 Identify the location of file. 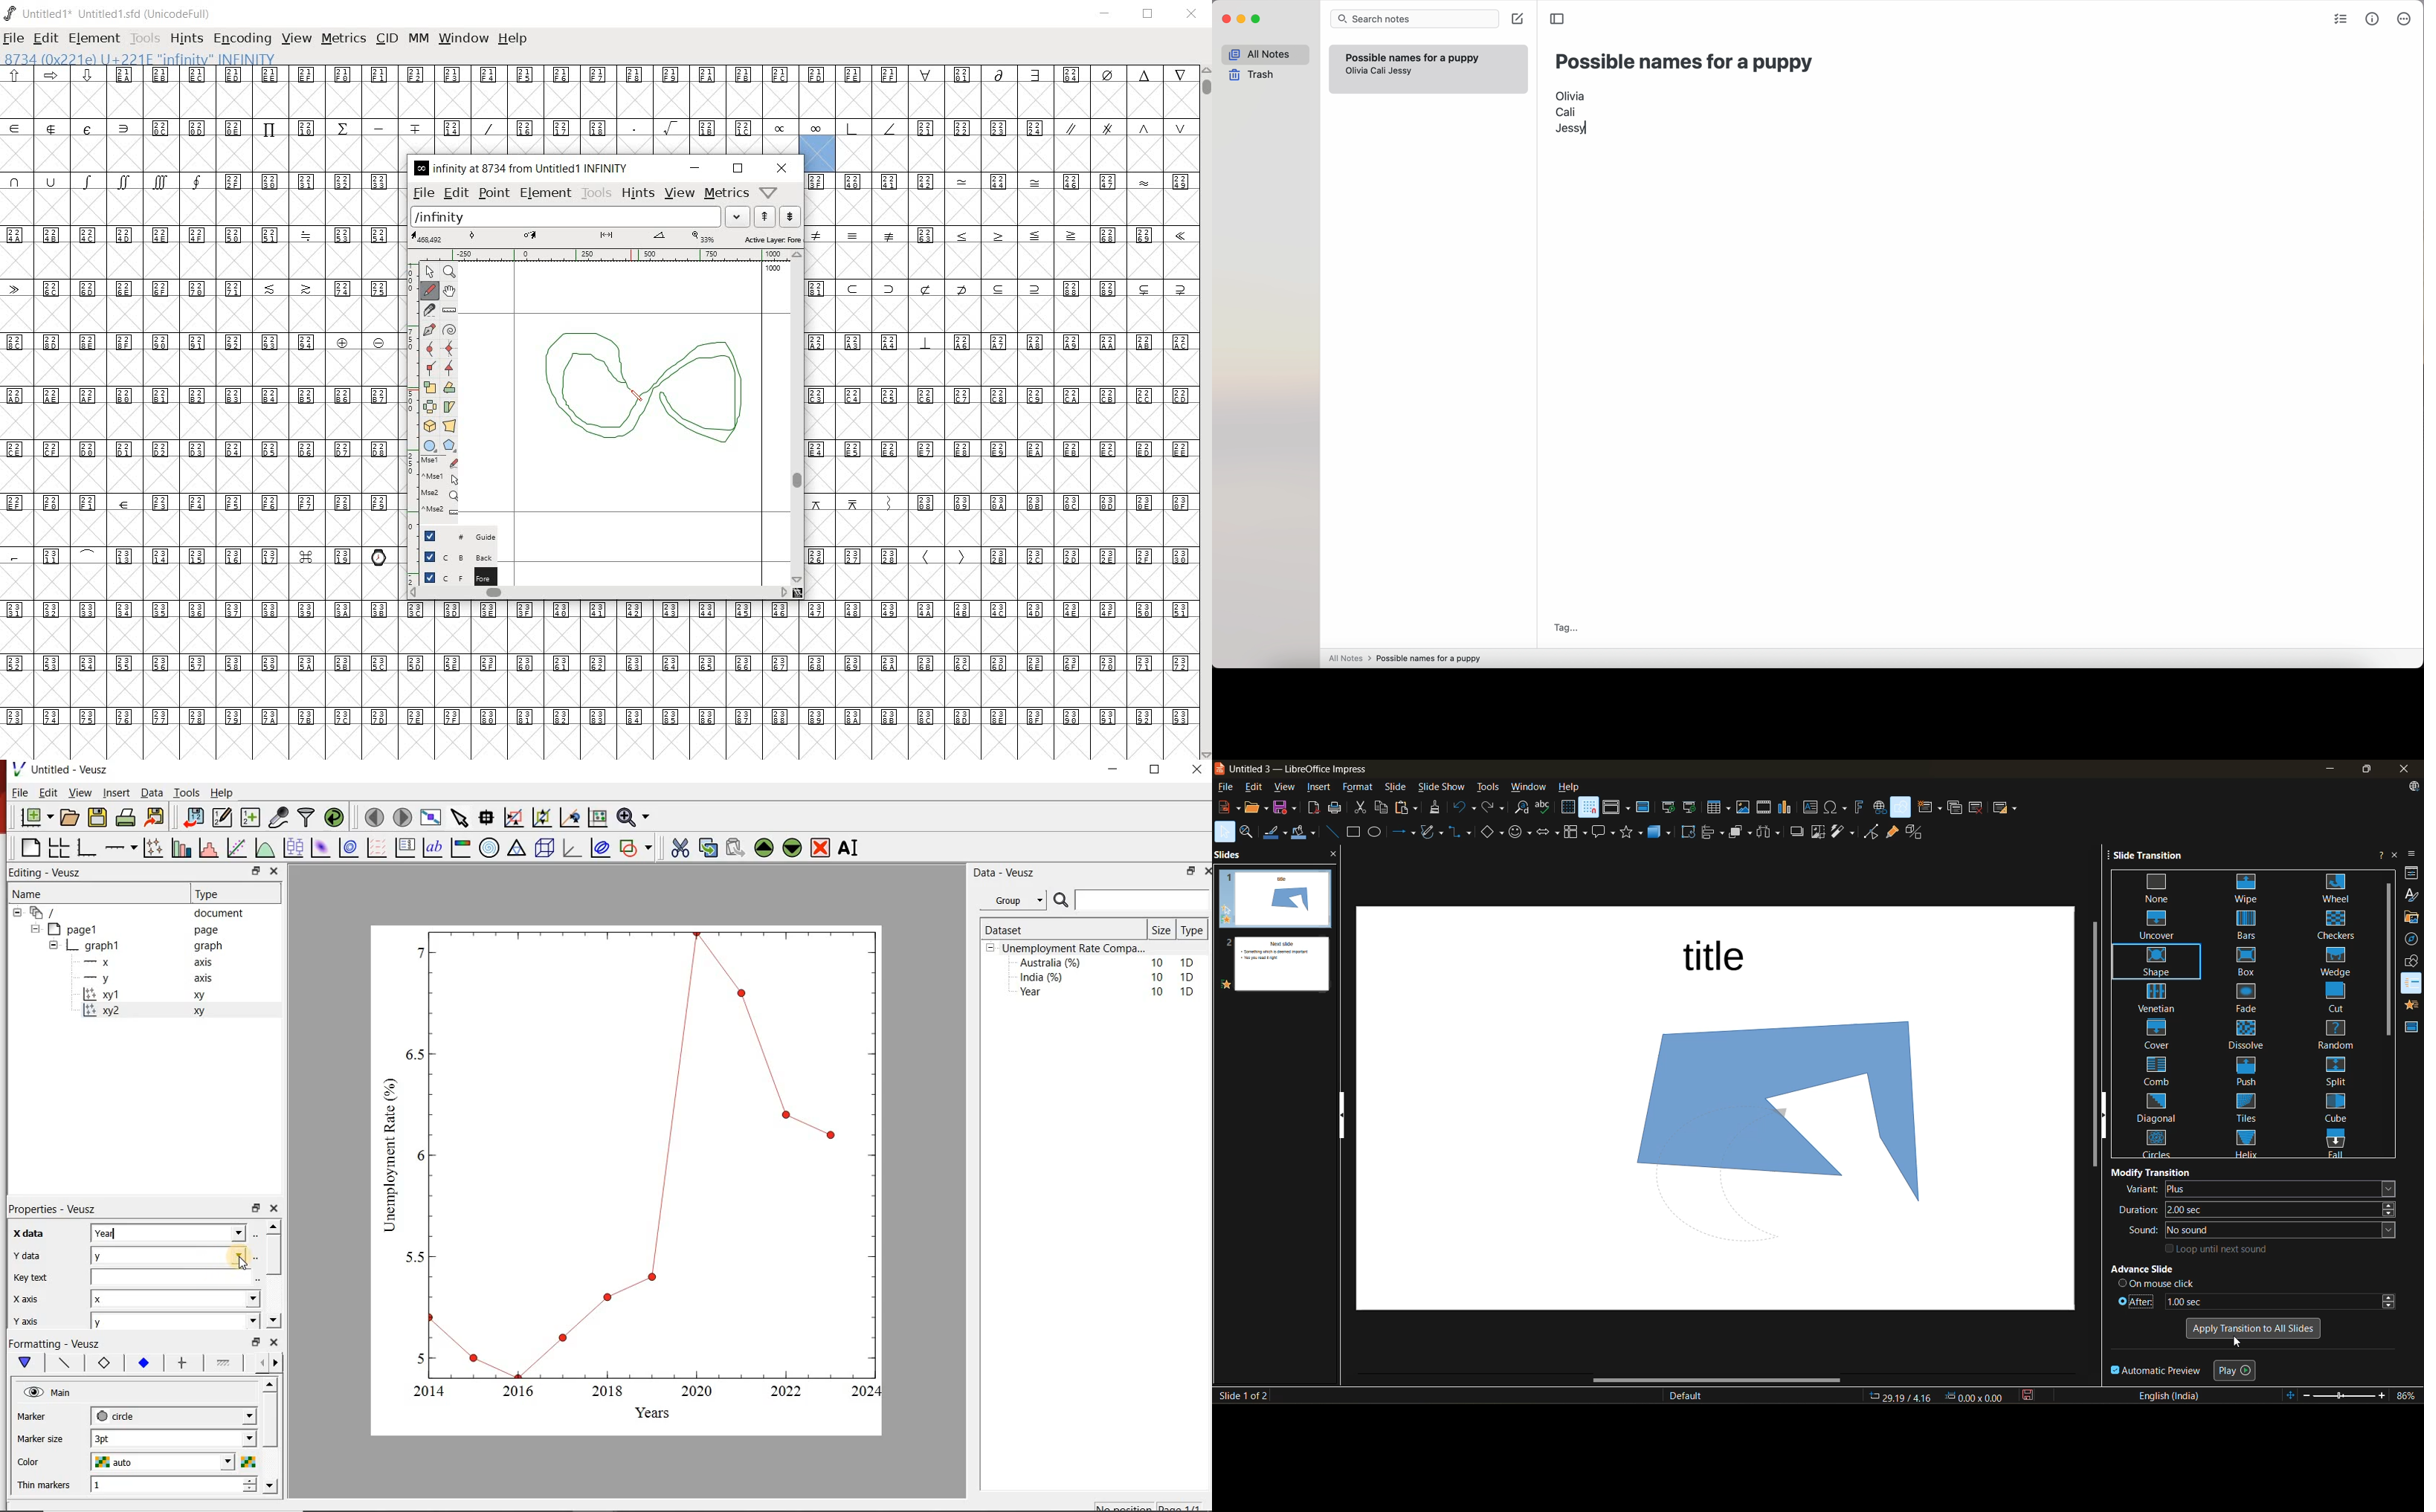
(1229, 788).